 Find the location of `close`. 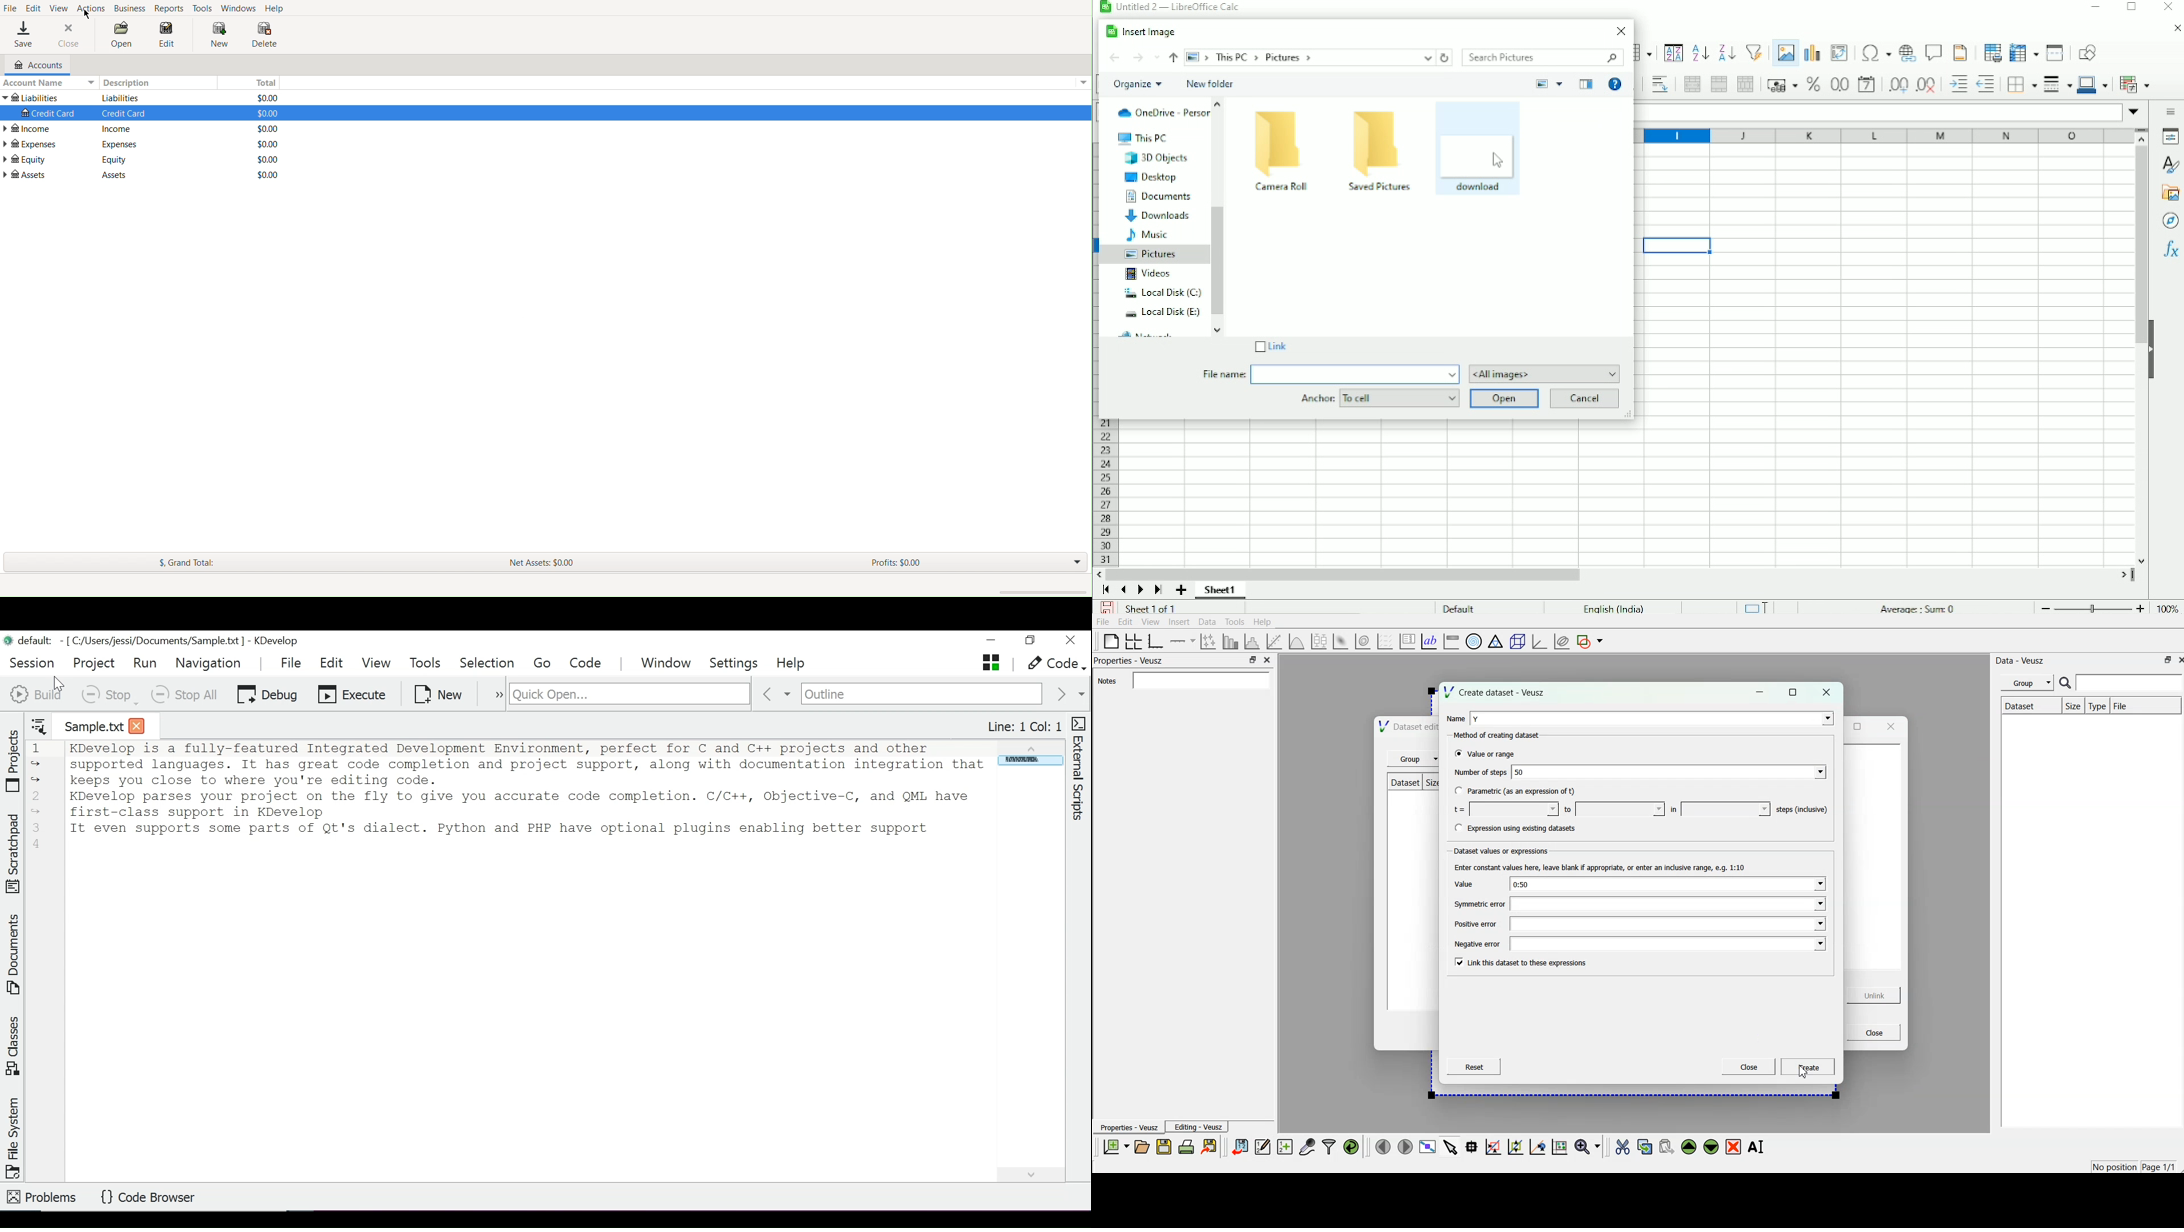

close is located at coordinates (1890, 726).